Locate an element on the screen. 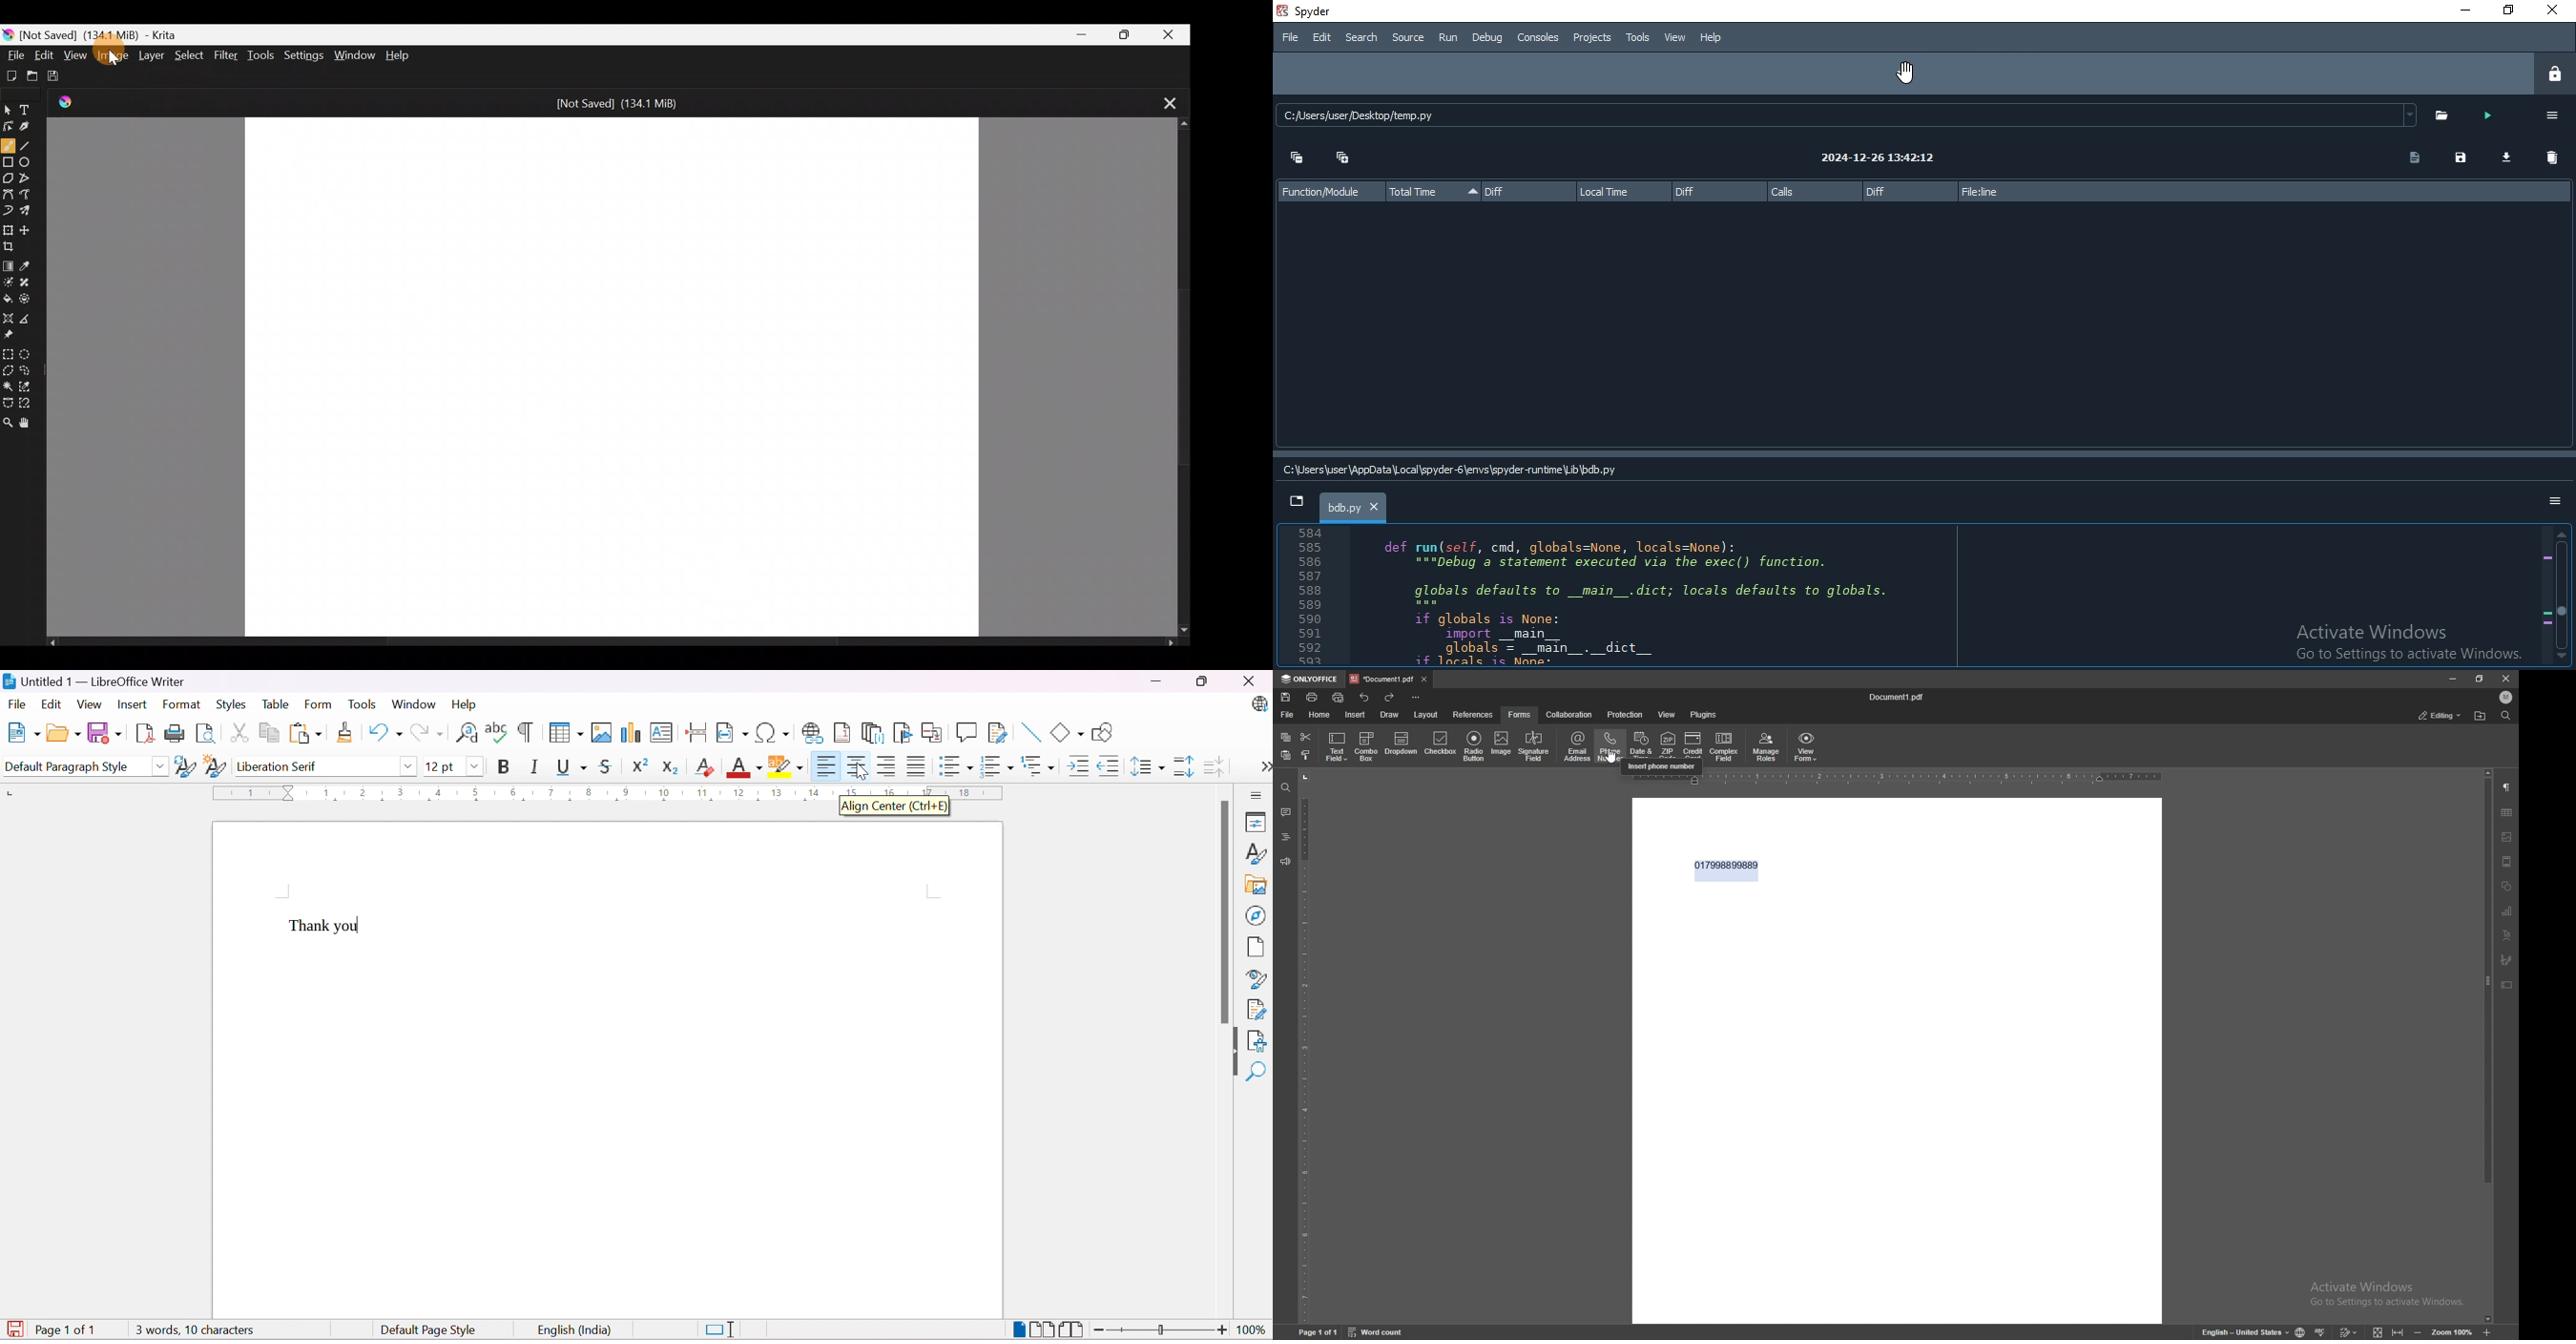 The image size is (2576, 1344). move  is located at coordinates (1903, 73).